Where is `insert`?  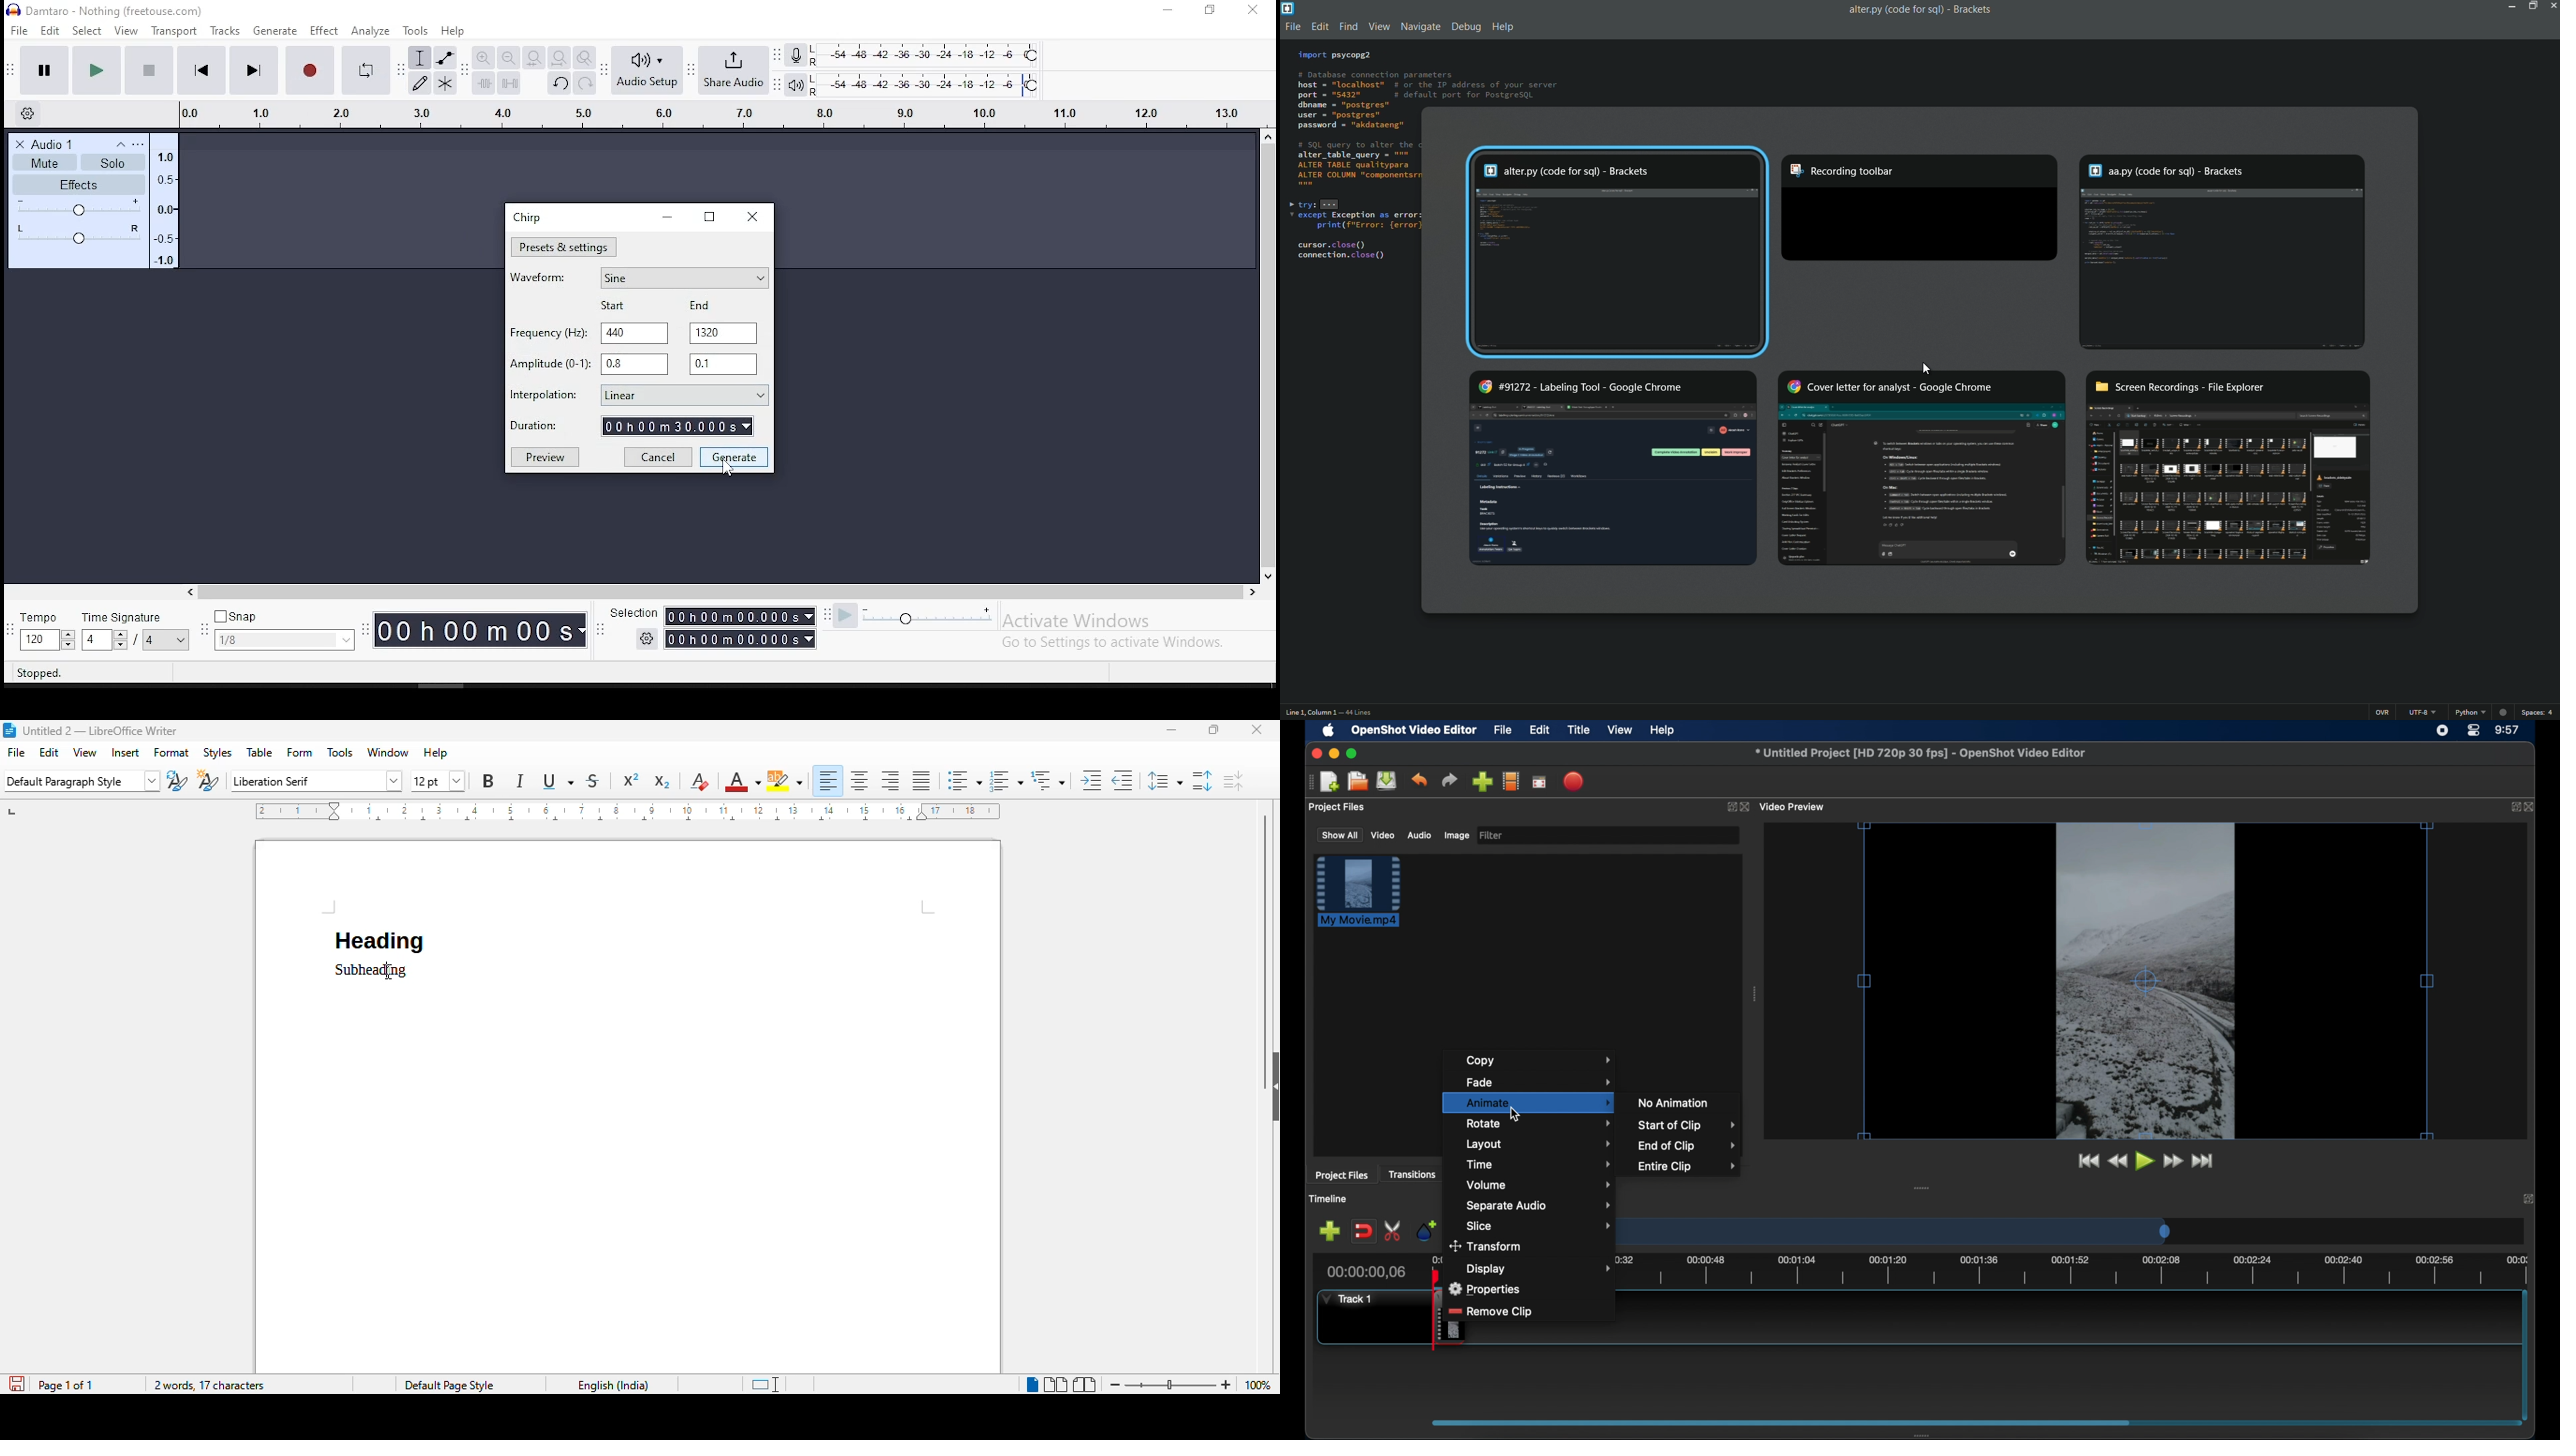 insert is located at coordinates (126, 753).